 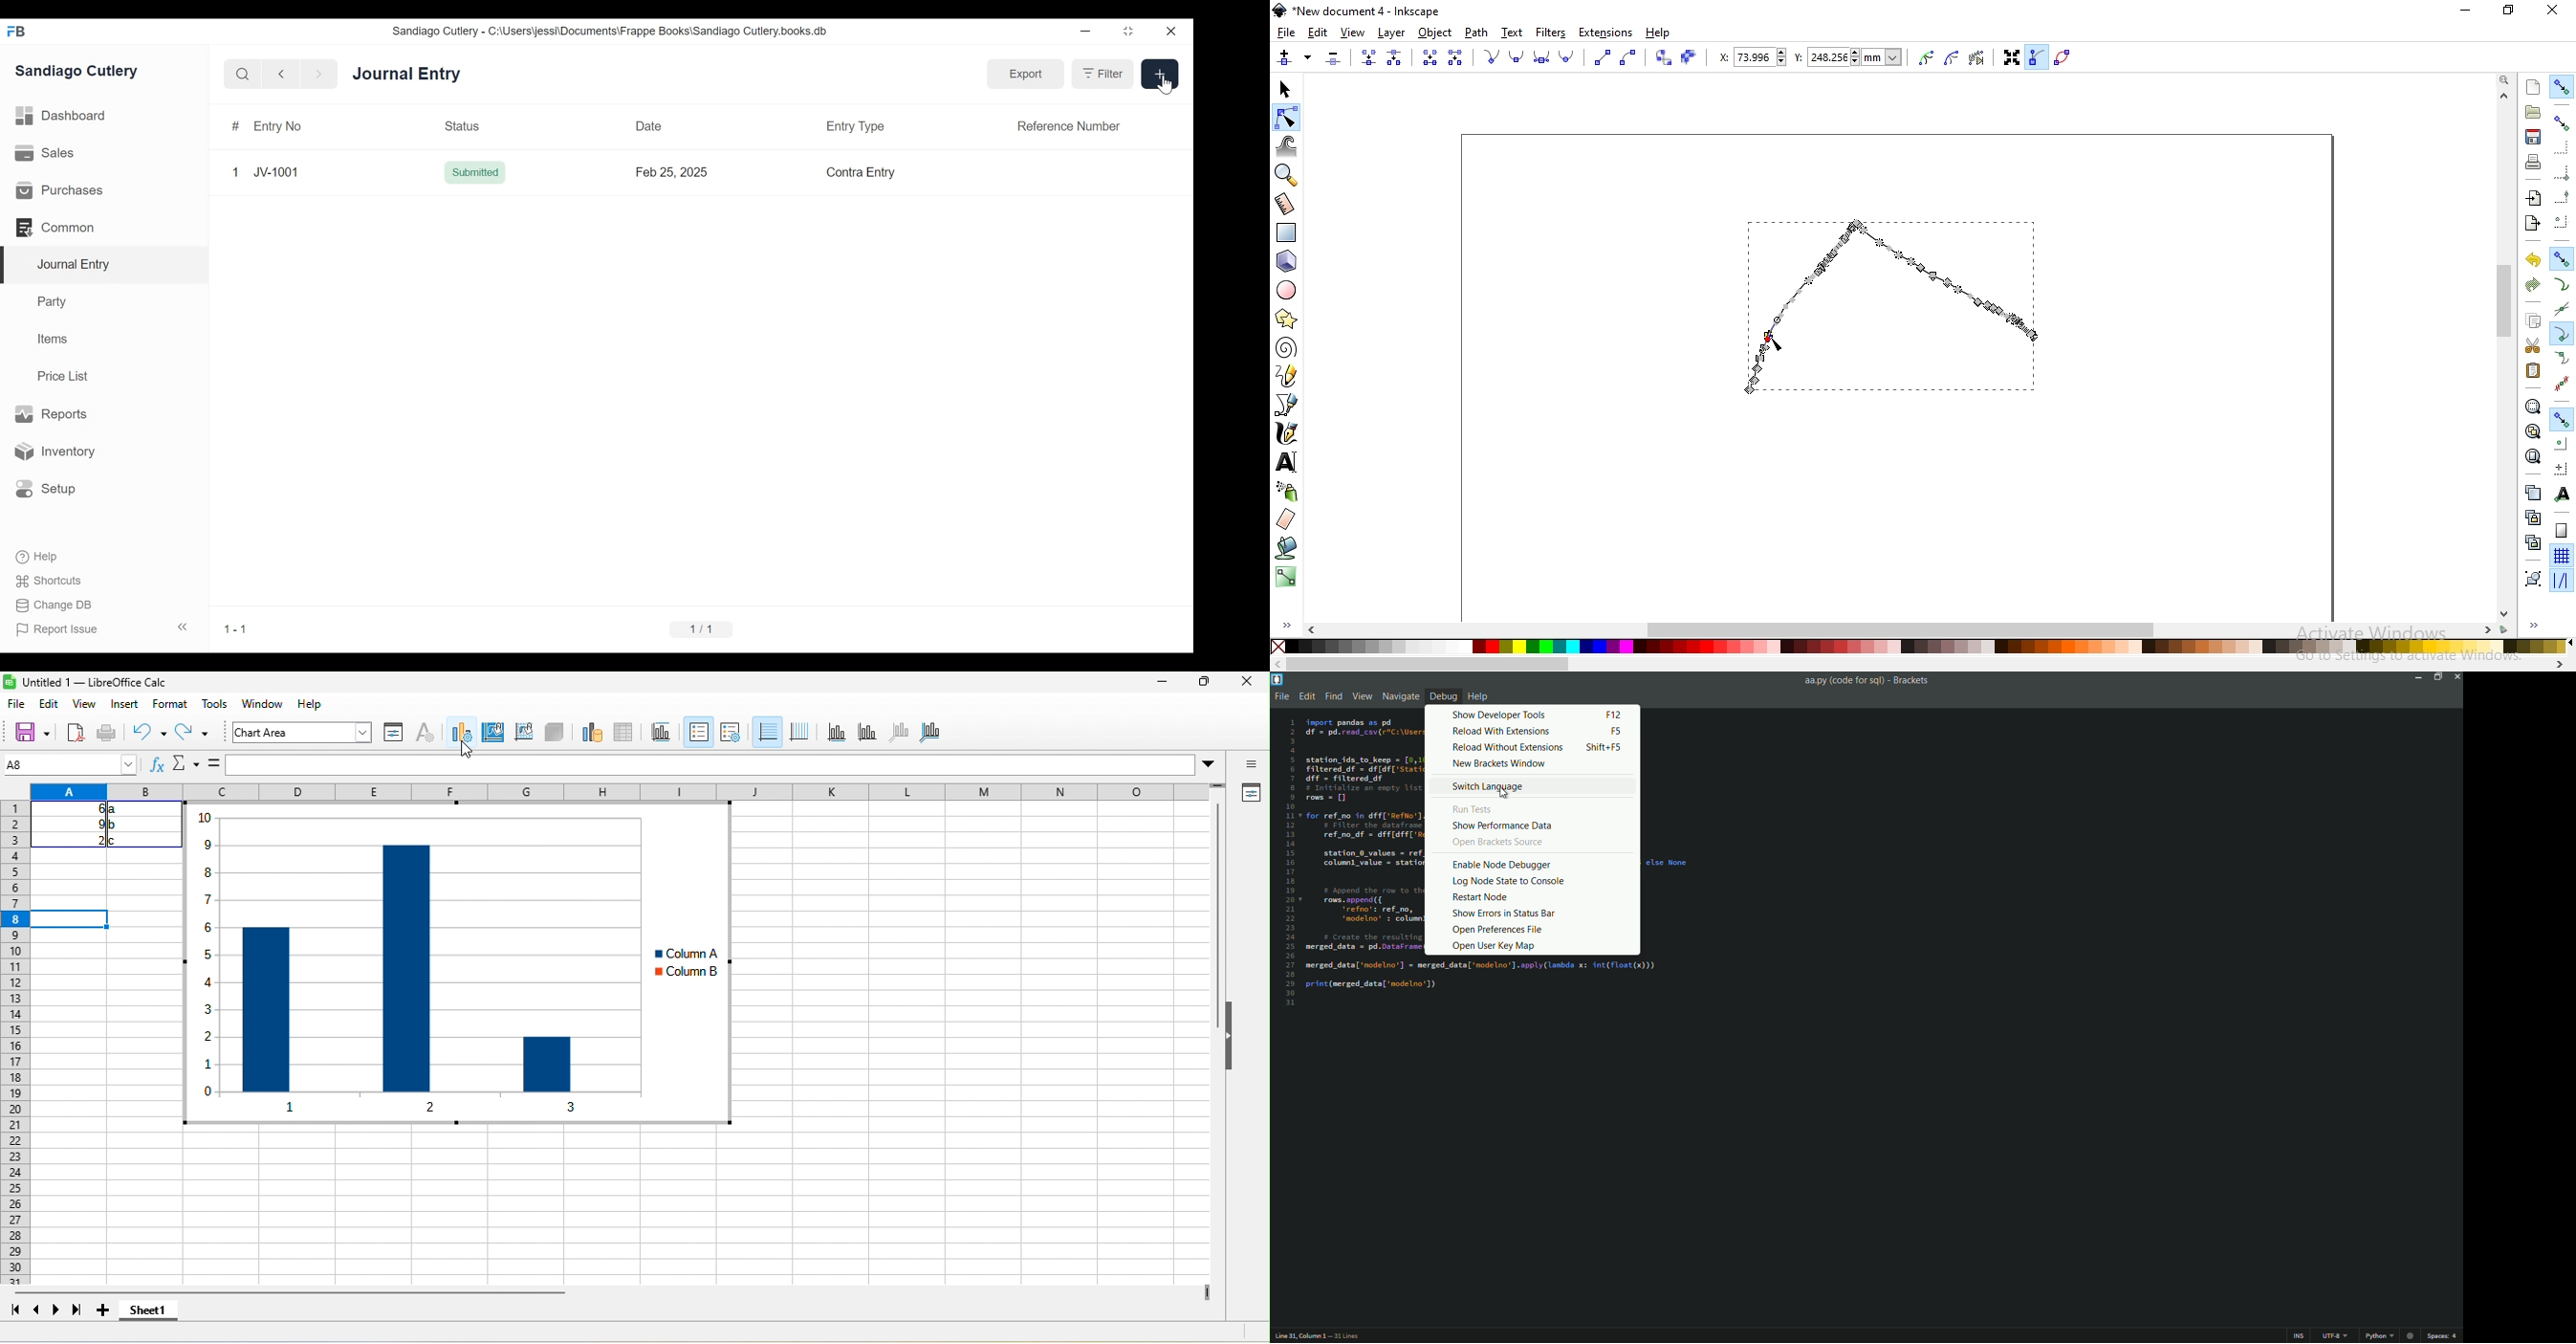 What do you see at coordinates (1361, 696) in the screenshot?
I see `view menu` at bounding box center [1361, 696].